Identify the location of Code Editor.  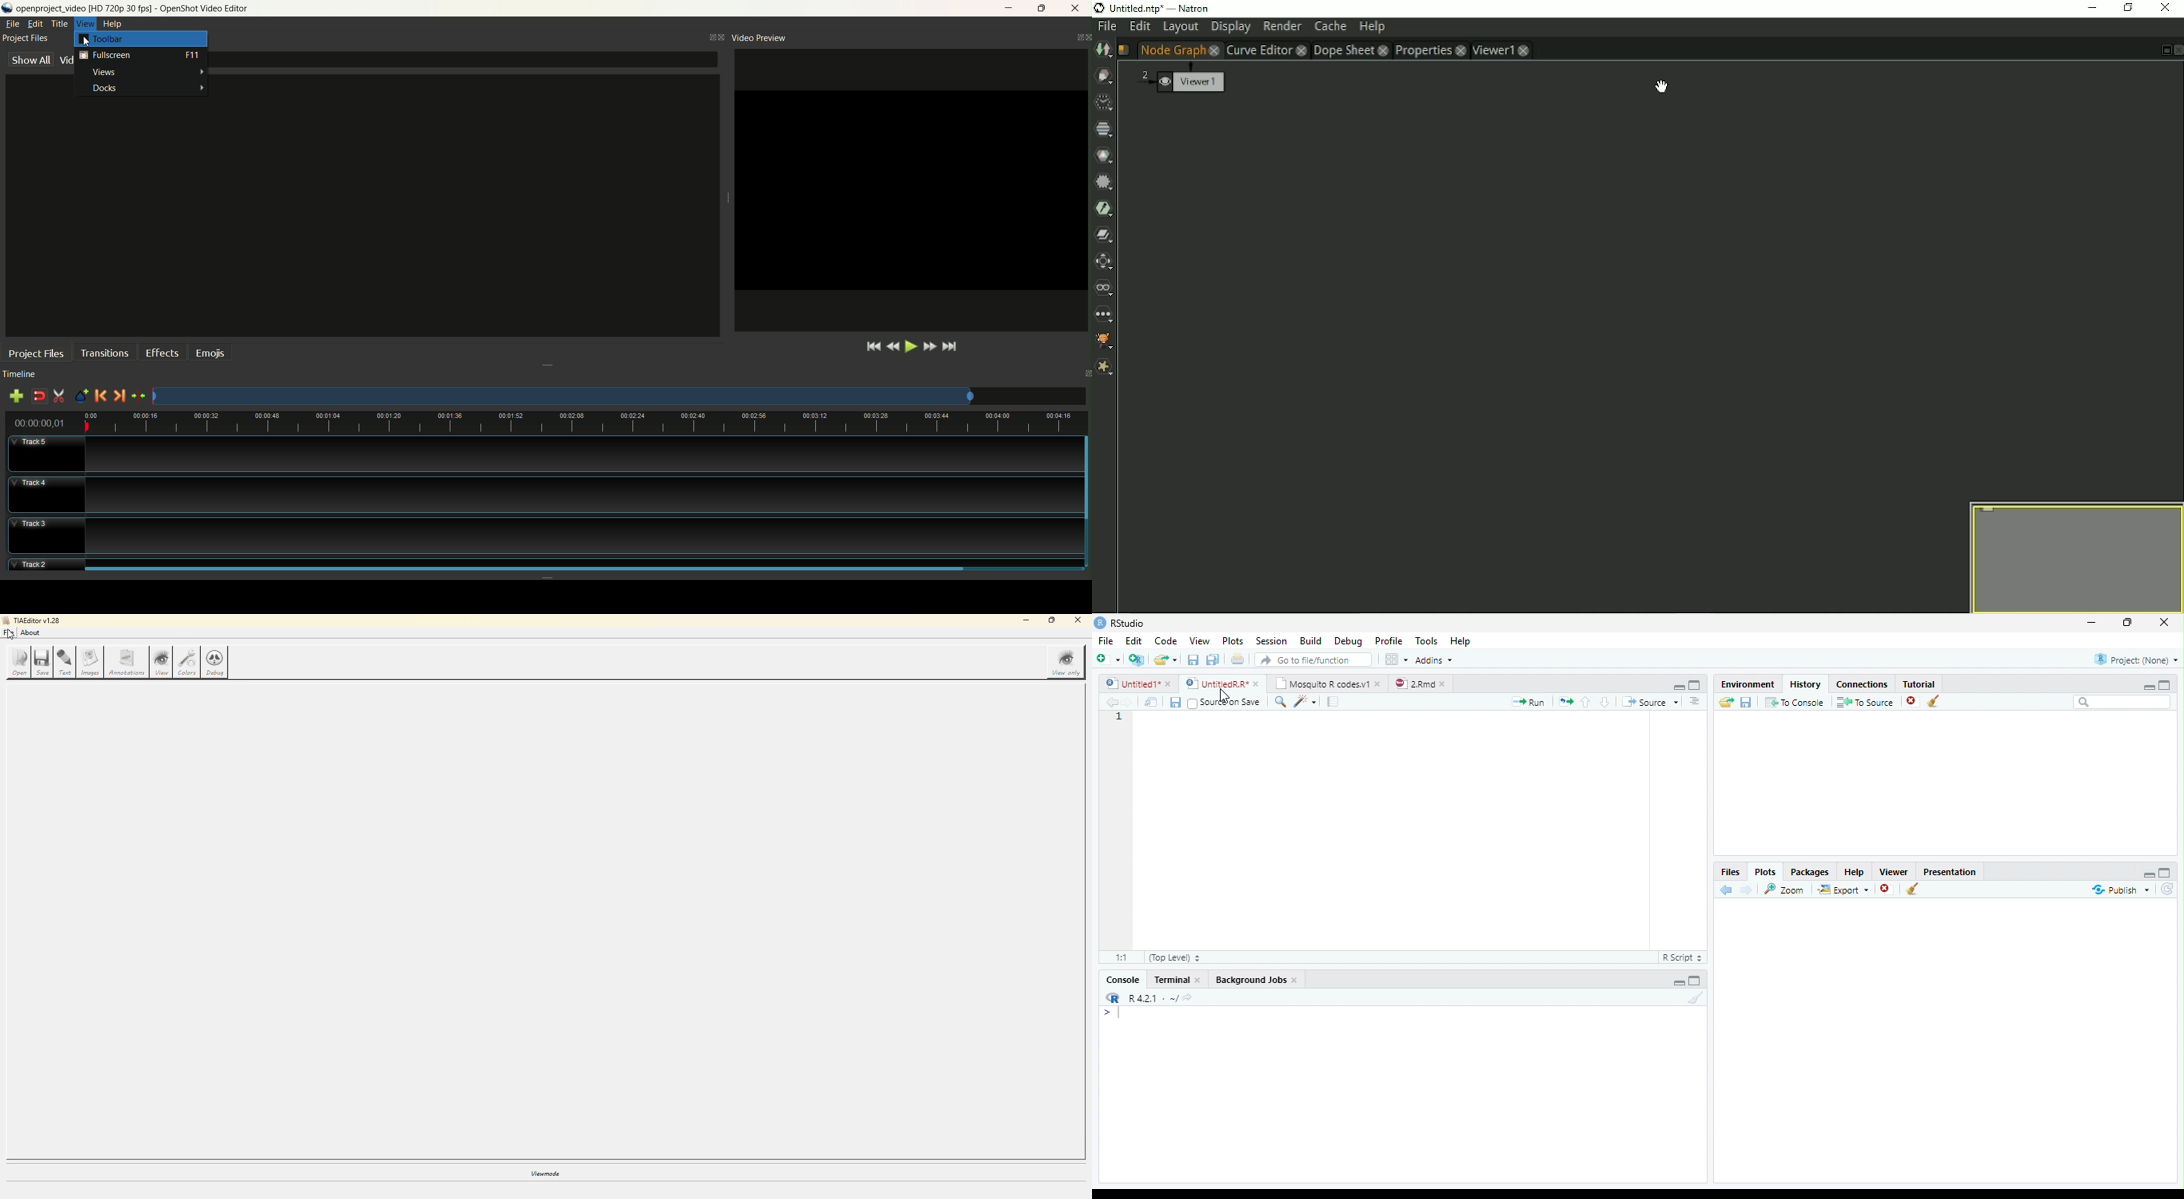
(1389, 831).